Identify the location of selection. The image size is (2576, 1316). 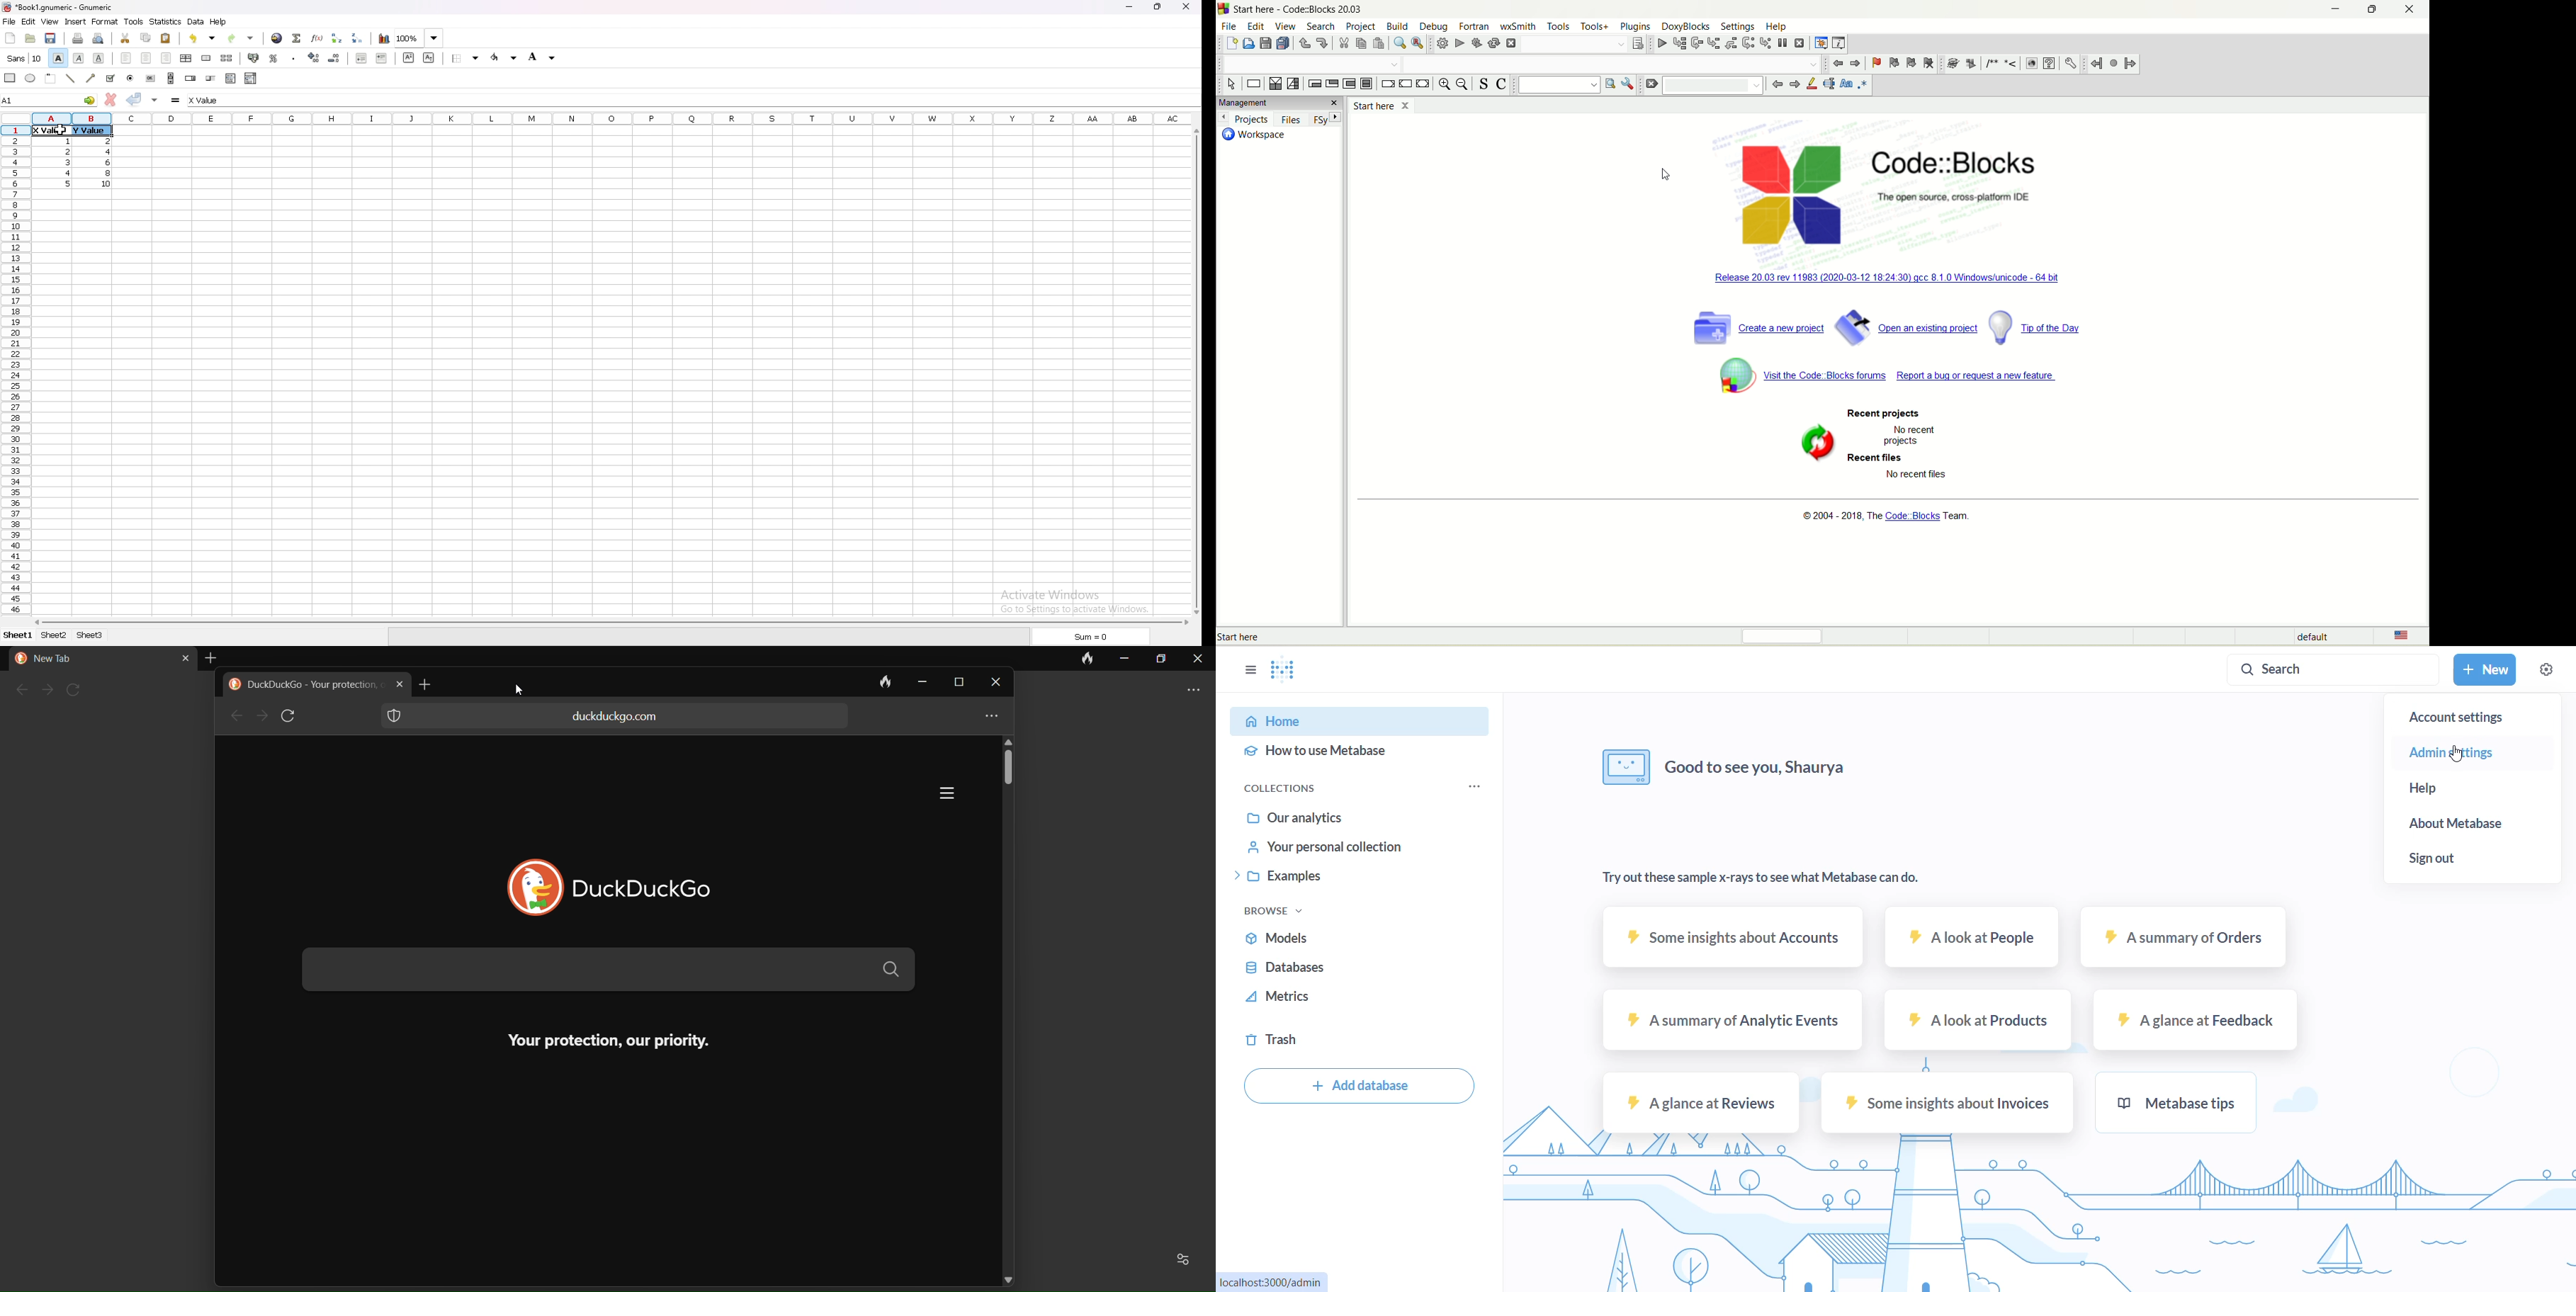
(1293, 83).